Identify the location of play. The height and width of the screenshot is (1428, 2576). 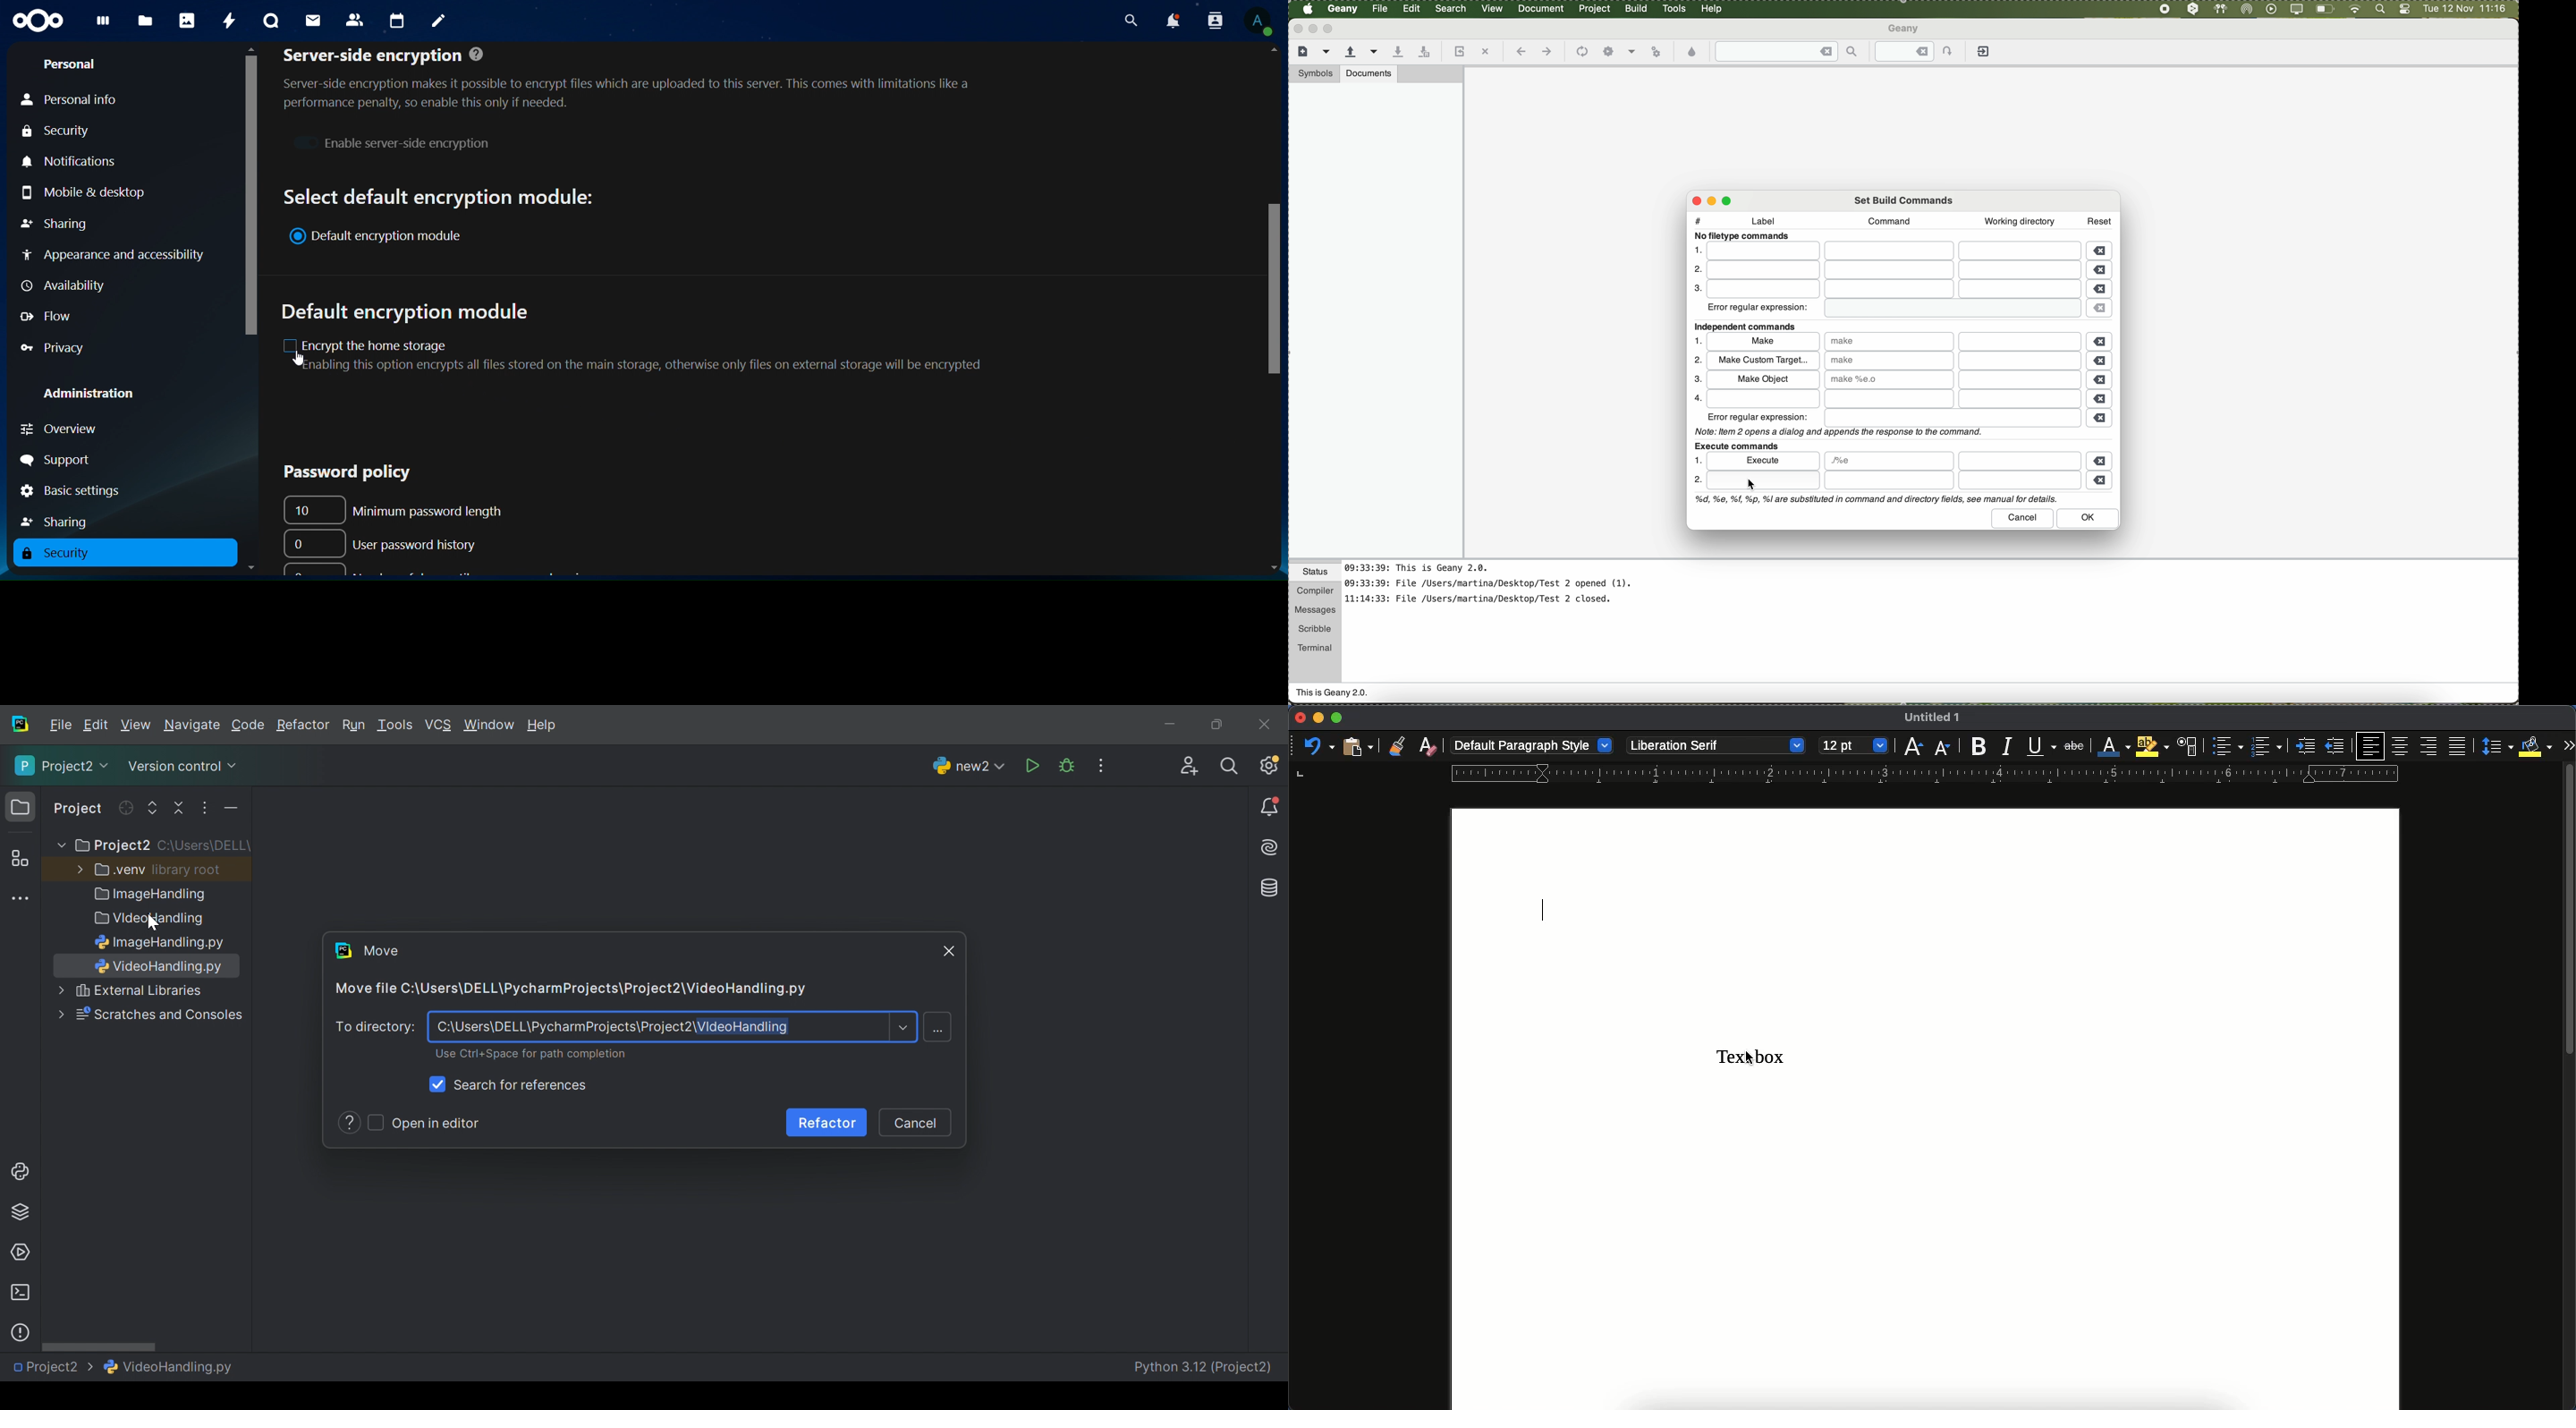
(2269, 8).